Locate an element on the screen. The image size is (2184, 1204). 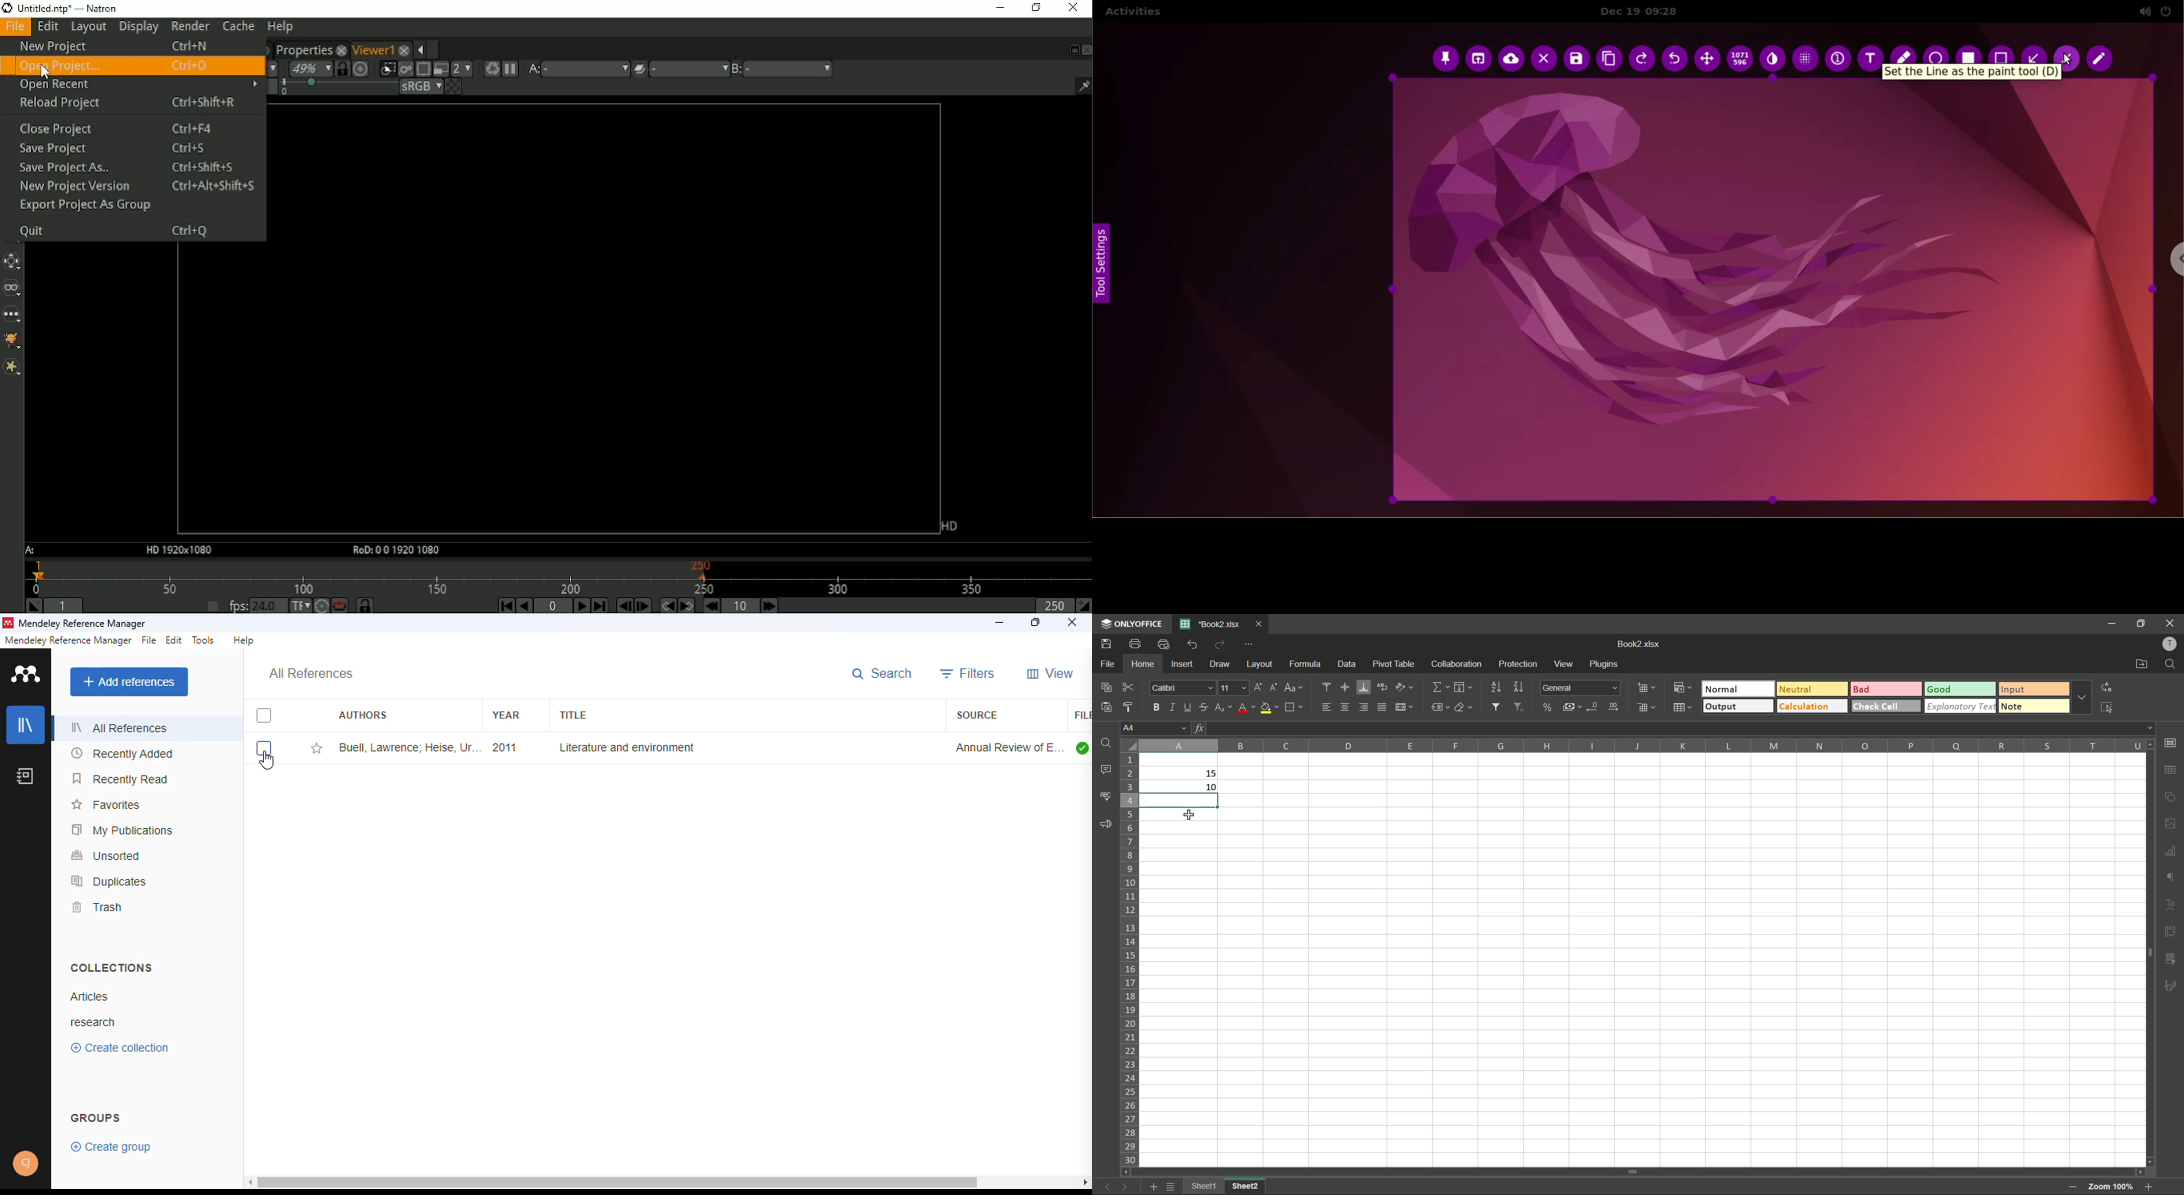
insert cells is located at coordinates (1644, 689).